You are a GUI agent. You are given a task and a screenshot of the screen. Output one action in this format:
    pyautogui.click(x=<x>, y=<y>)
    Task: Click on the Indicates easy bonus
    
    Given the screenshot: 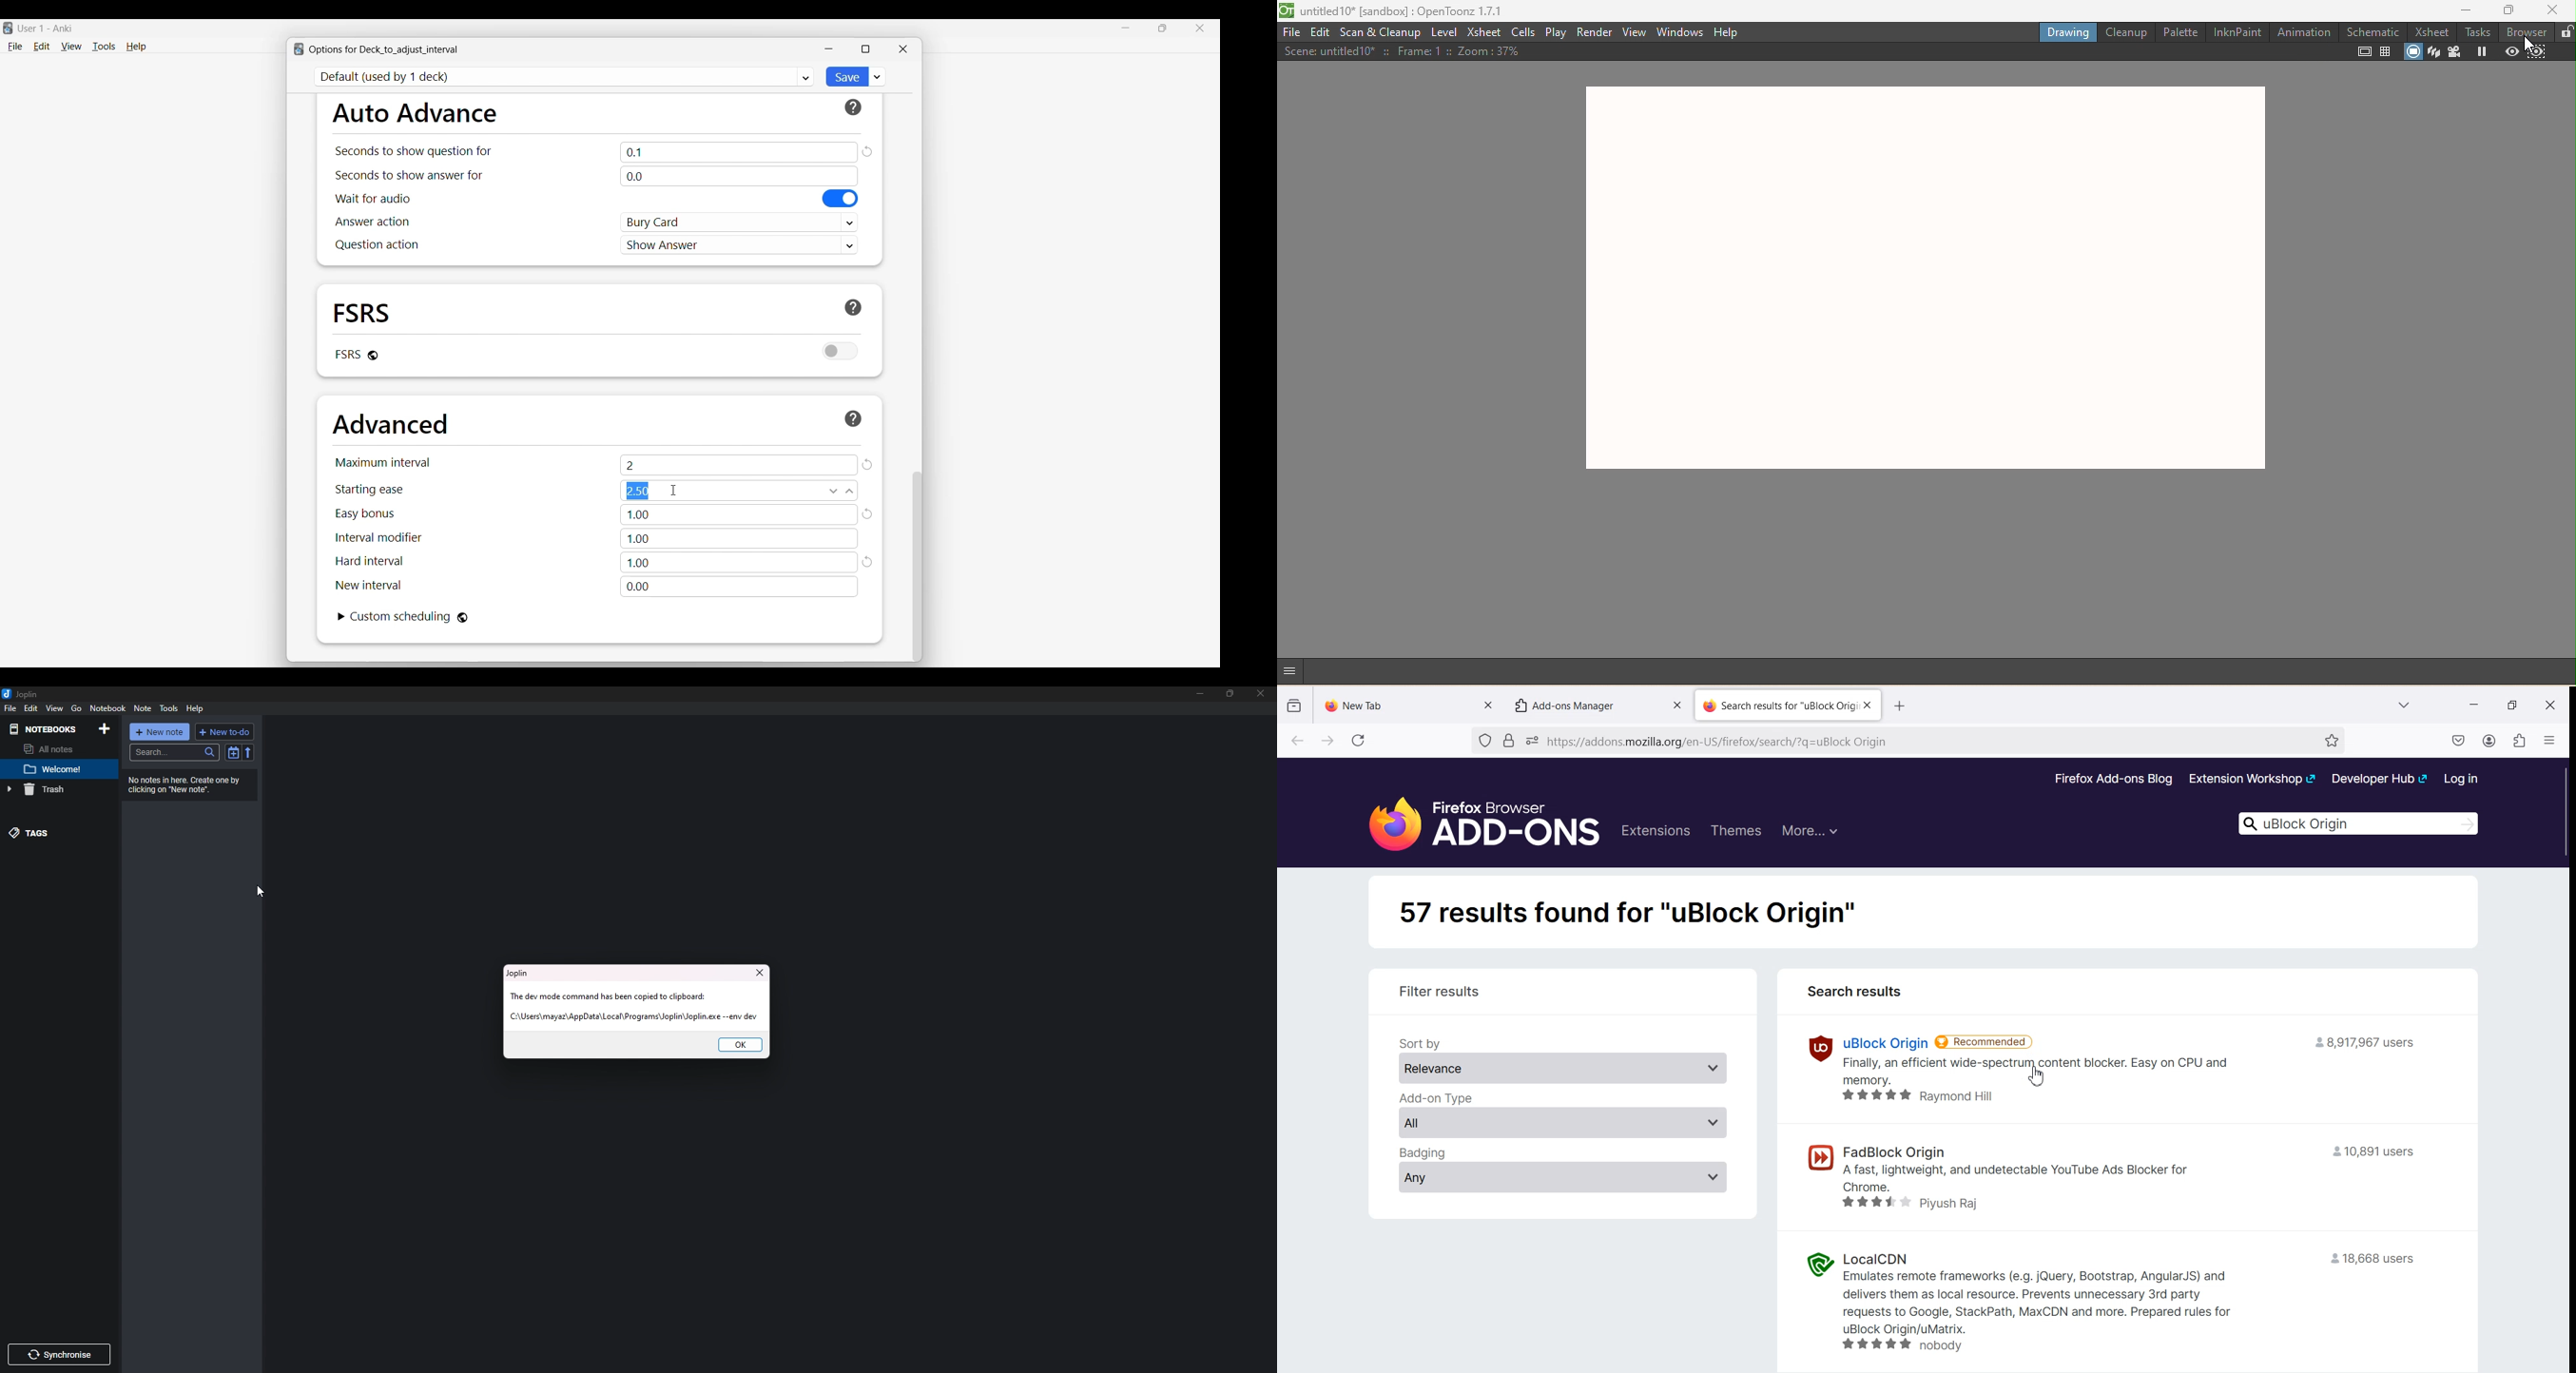 What is the action you would take?
    pyautogui.click(x=366, y=514)
    